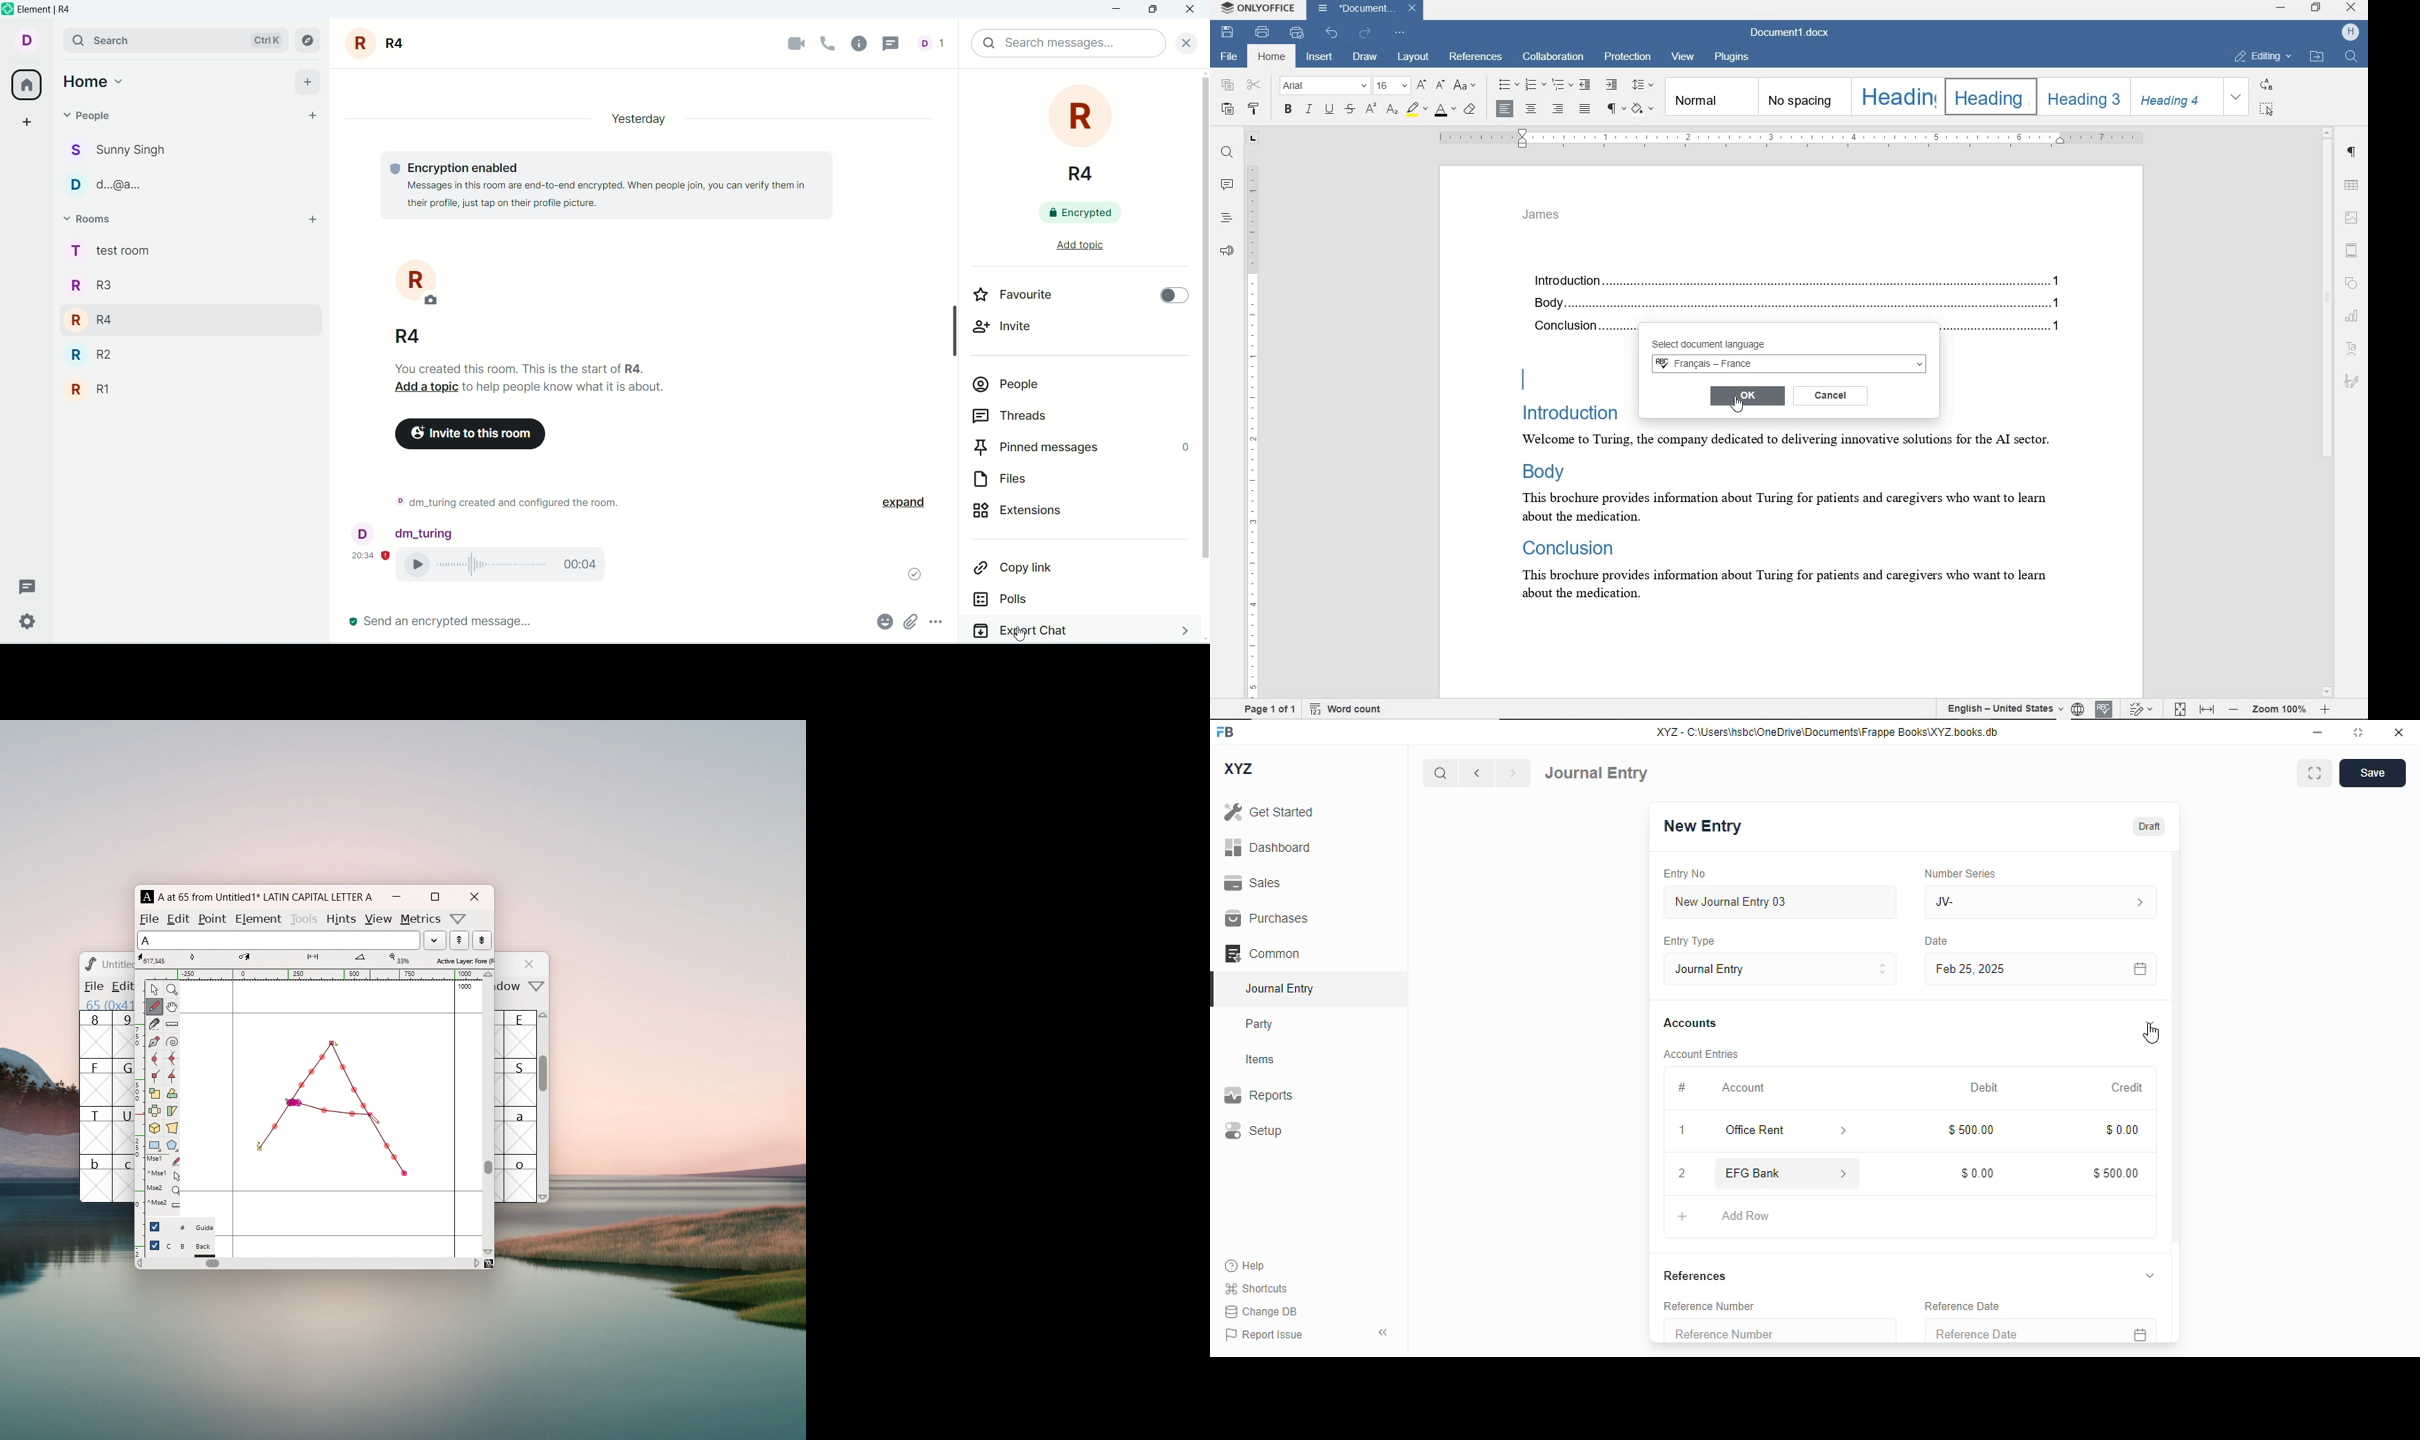  Describe the element at coordinates (1228, 86) in the screenshot. I see `copy` at that location.